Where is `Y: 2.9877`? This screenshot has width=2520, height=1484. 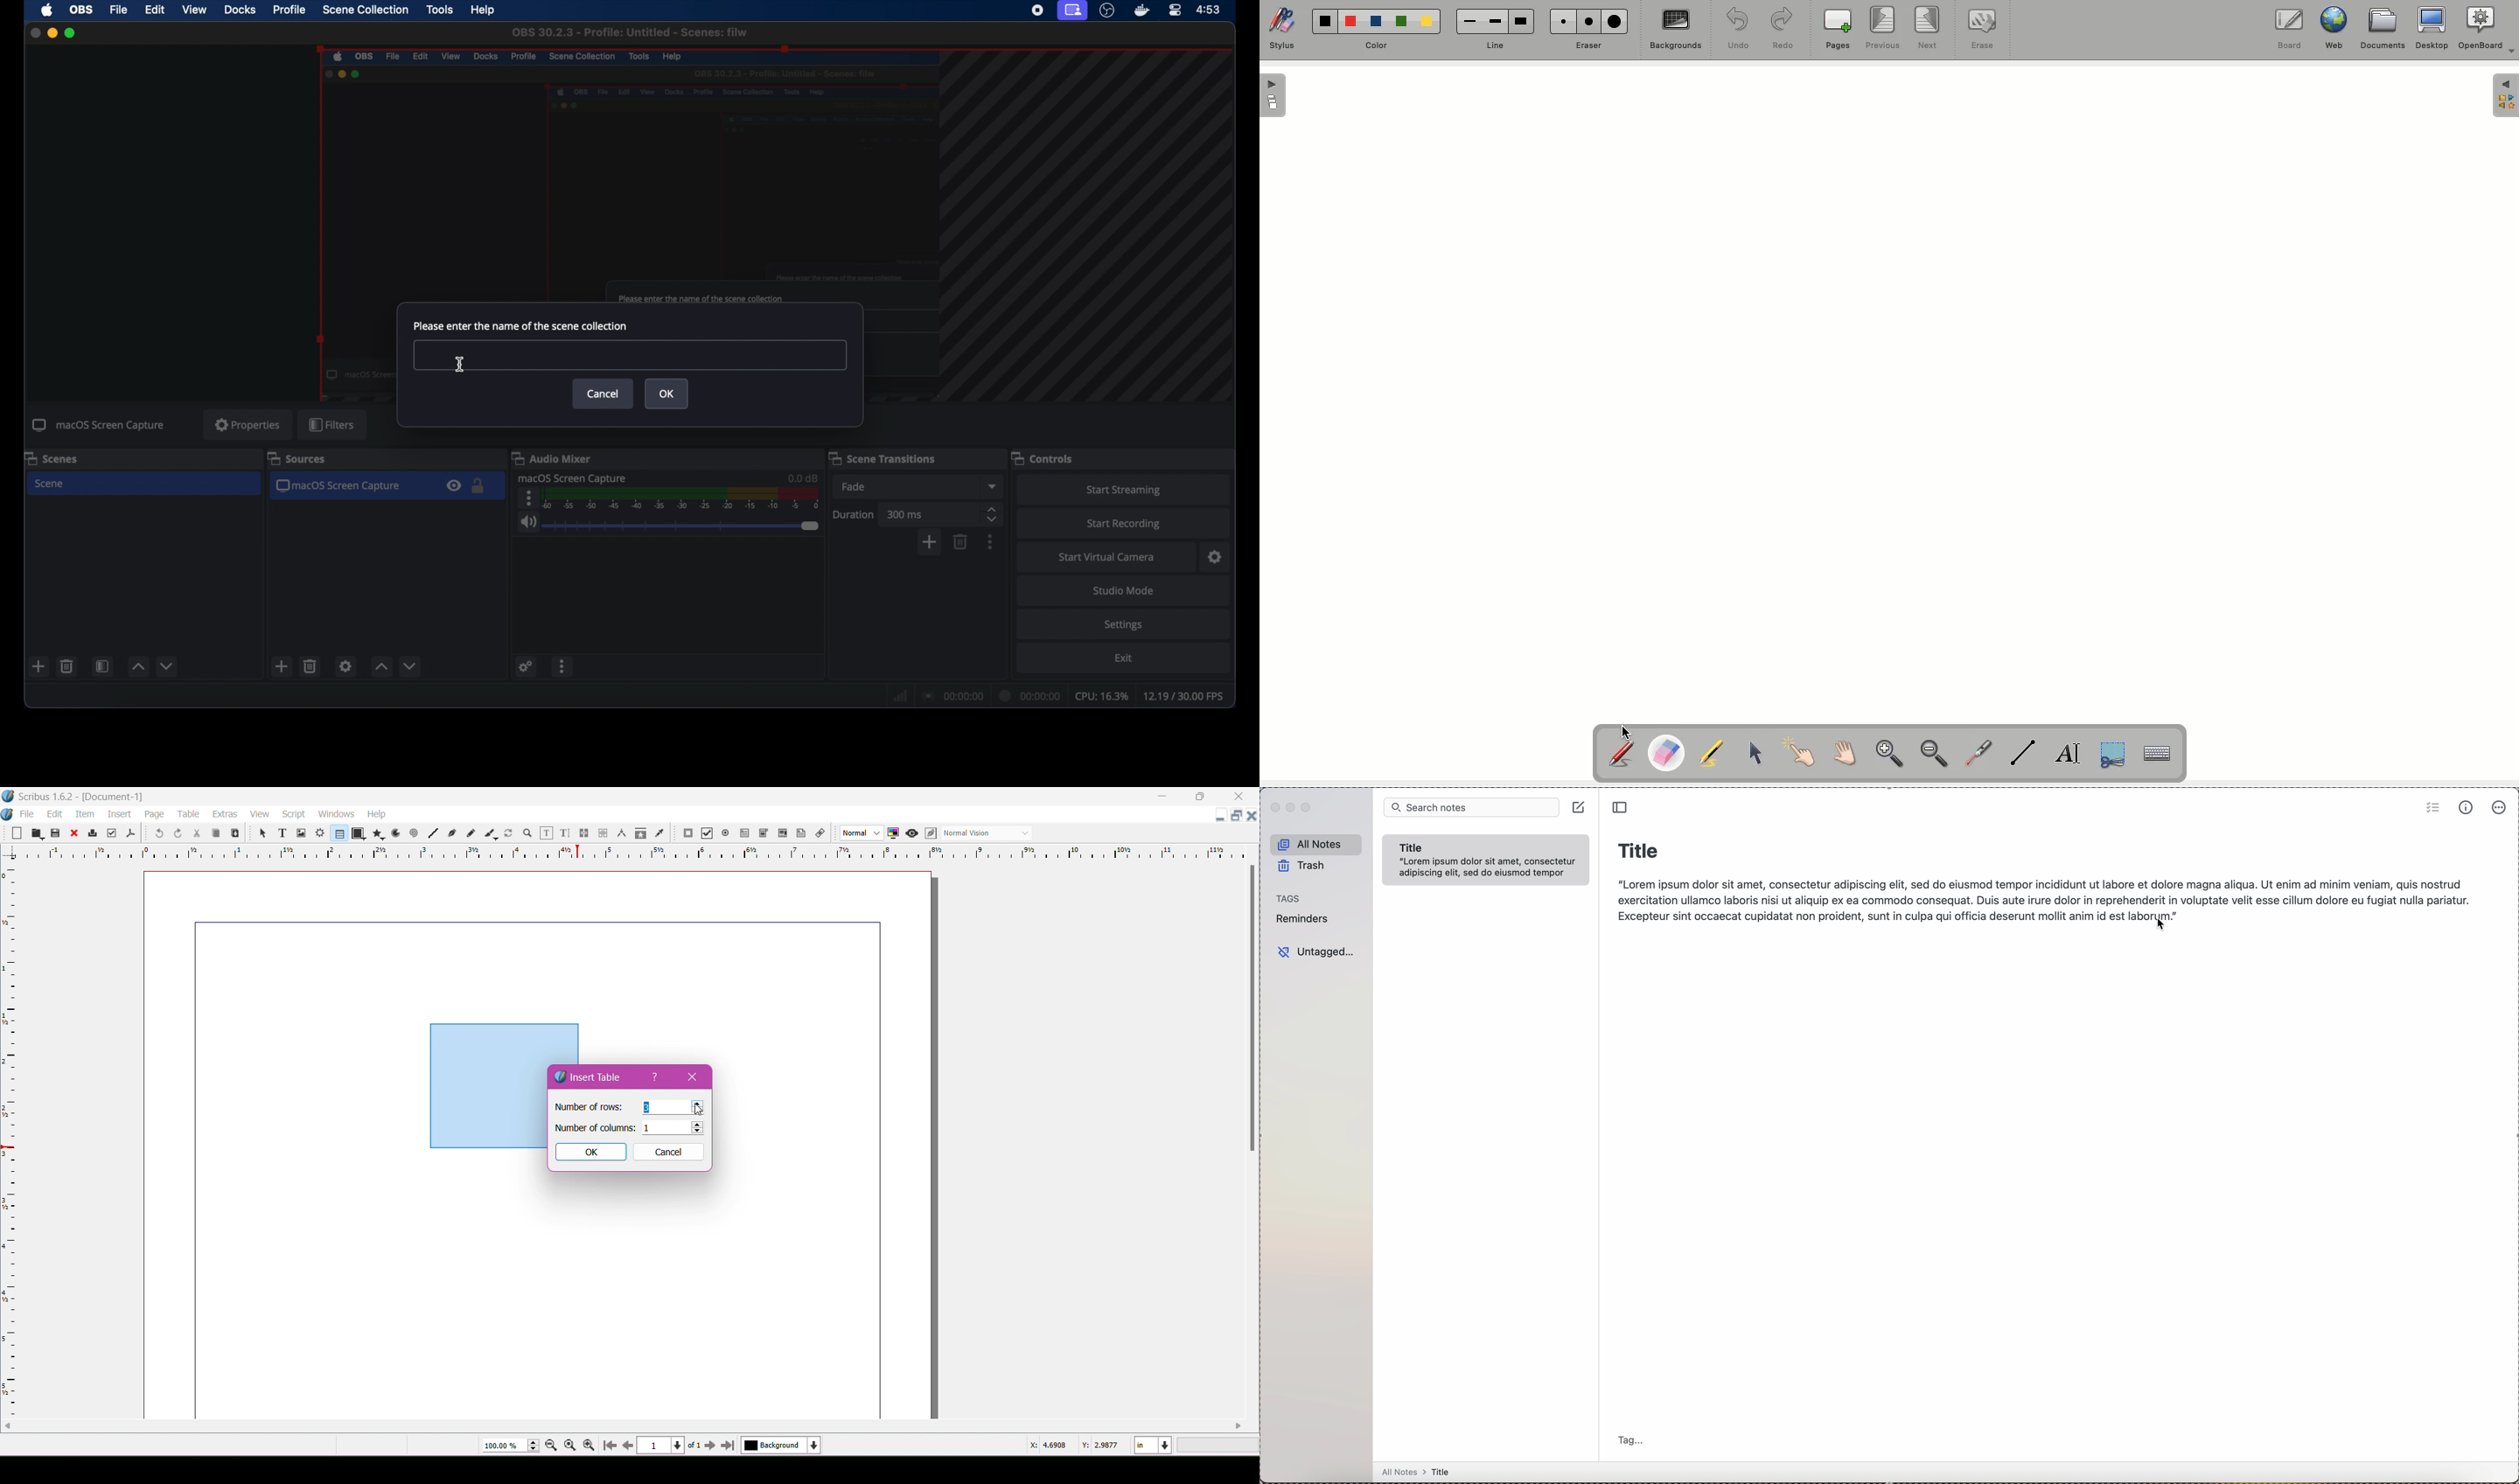 Y: 2.9877 is located at coordinates (1097, 1446).